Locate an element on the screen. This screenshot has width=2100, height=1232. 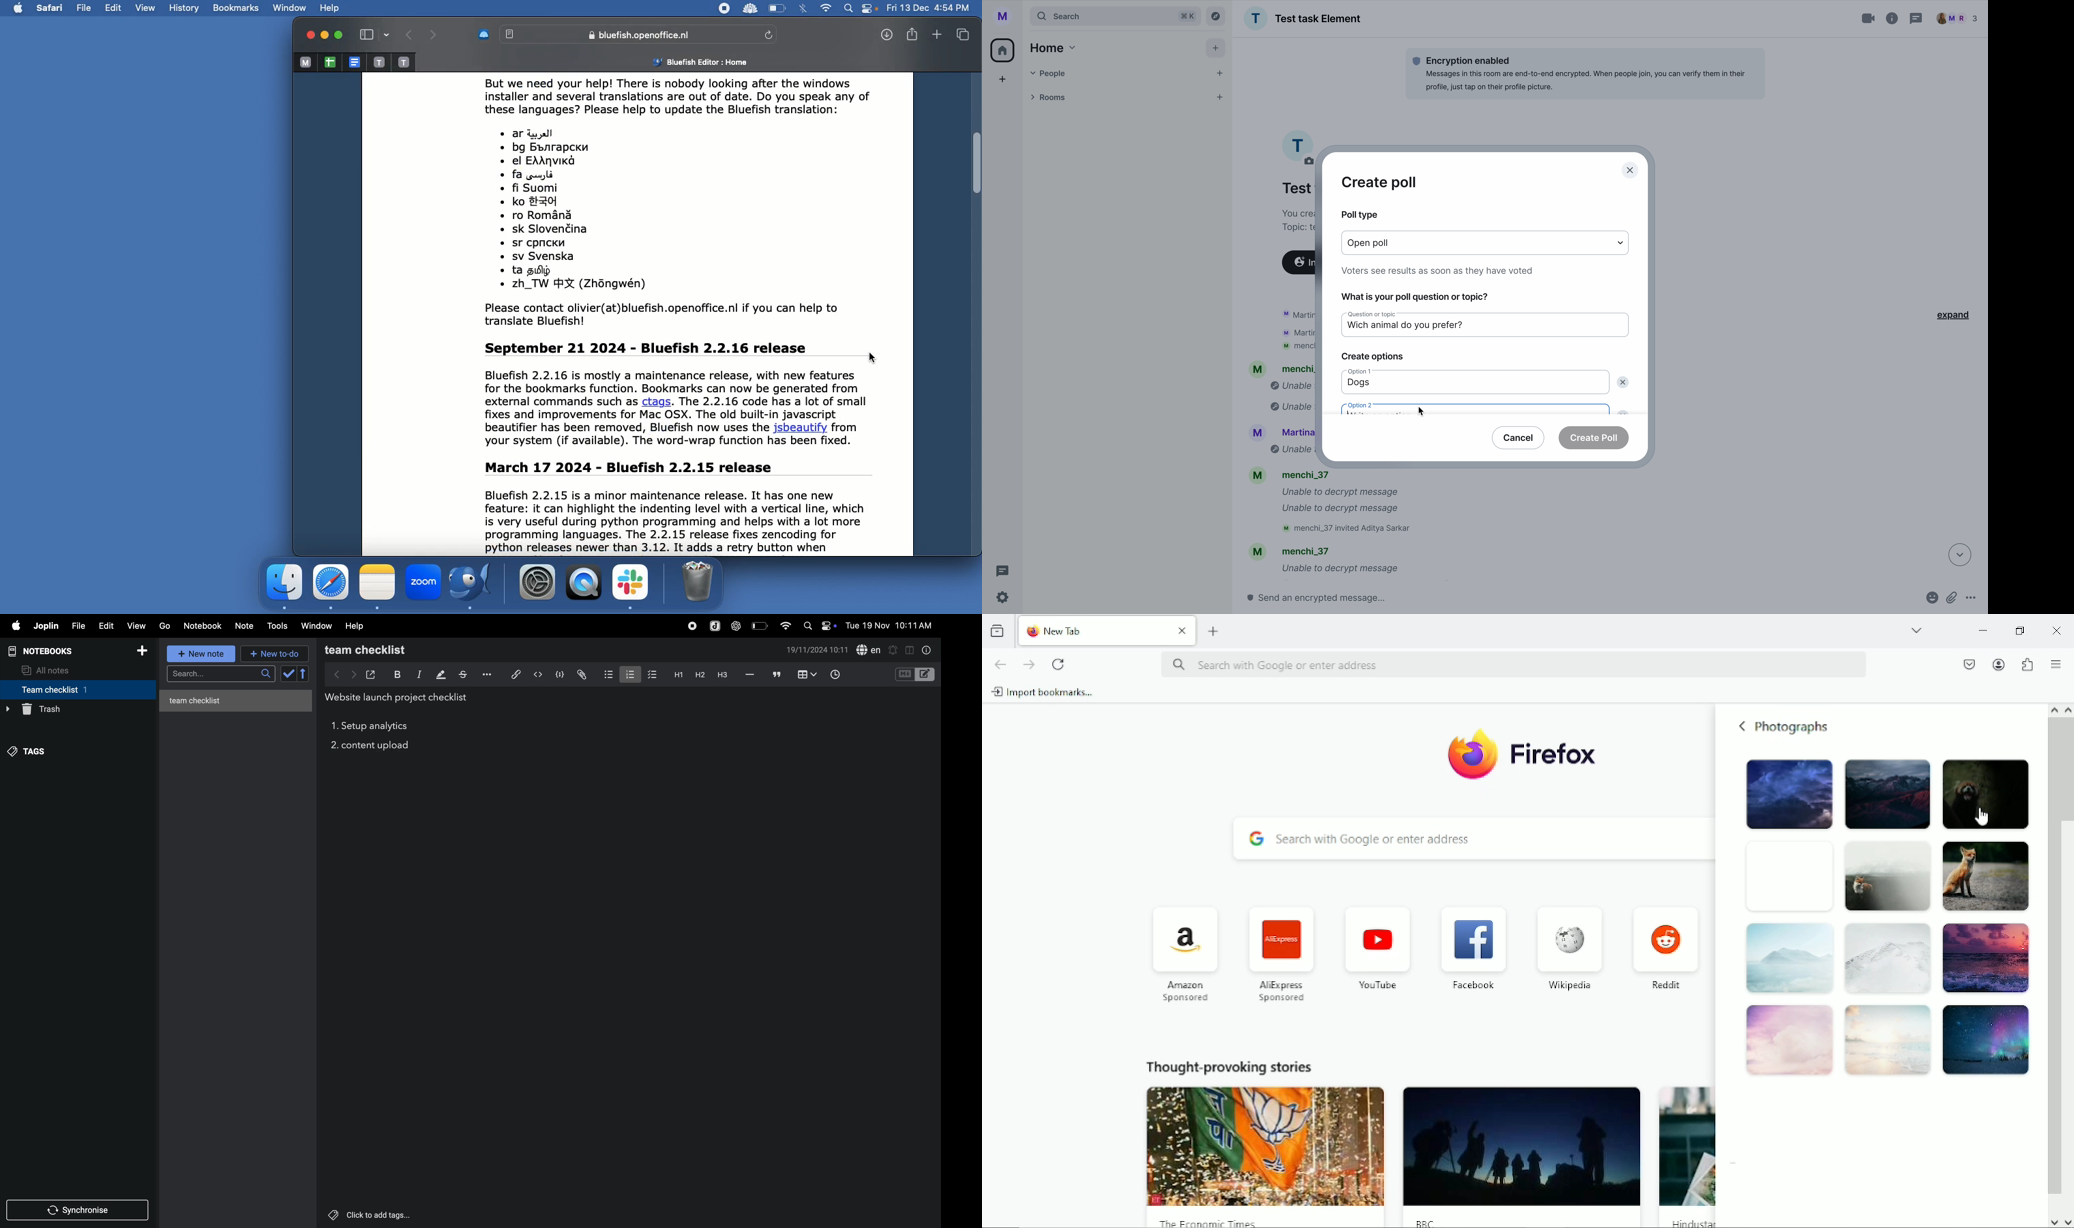
Internet is located at coordinates (826, 8).